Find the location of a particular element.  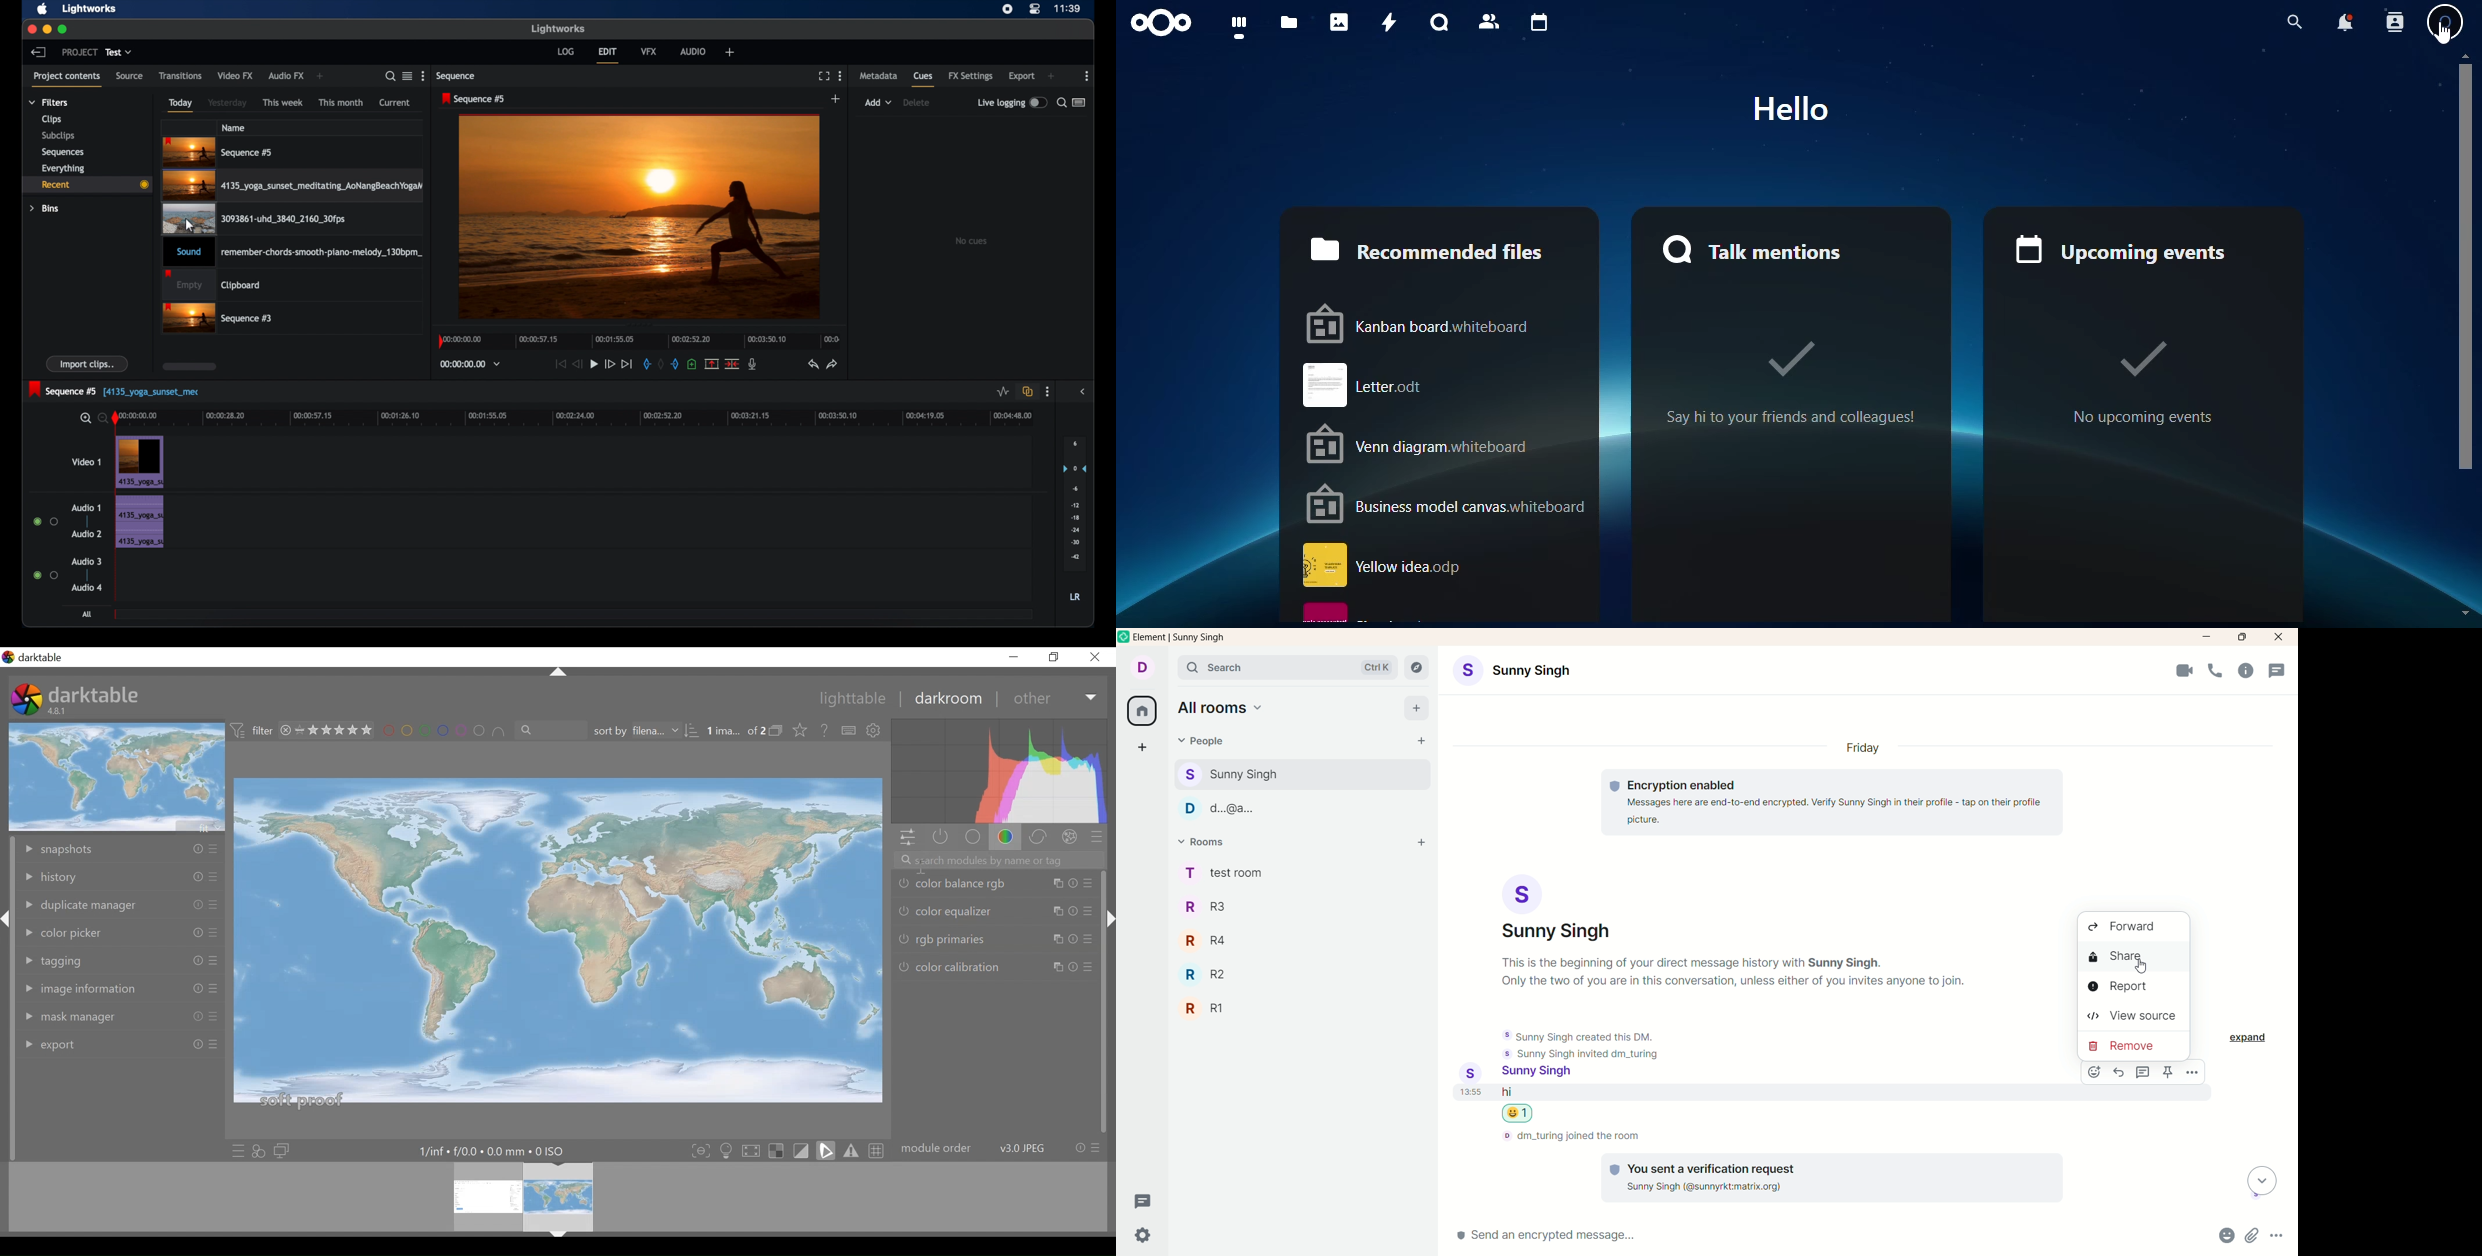

Other is located at coordinates (1056, 698).